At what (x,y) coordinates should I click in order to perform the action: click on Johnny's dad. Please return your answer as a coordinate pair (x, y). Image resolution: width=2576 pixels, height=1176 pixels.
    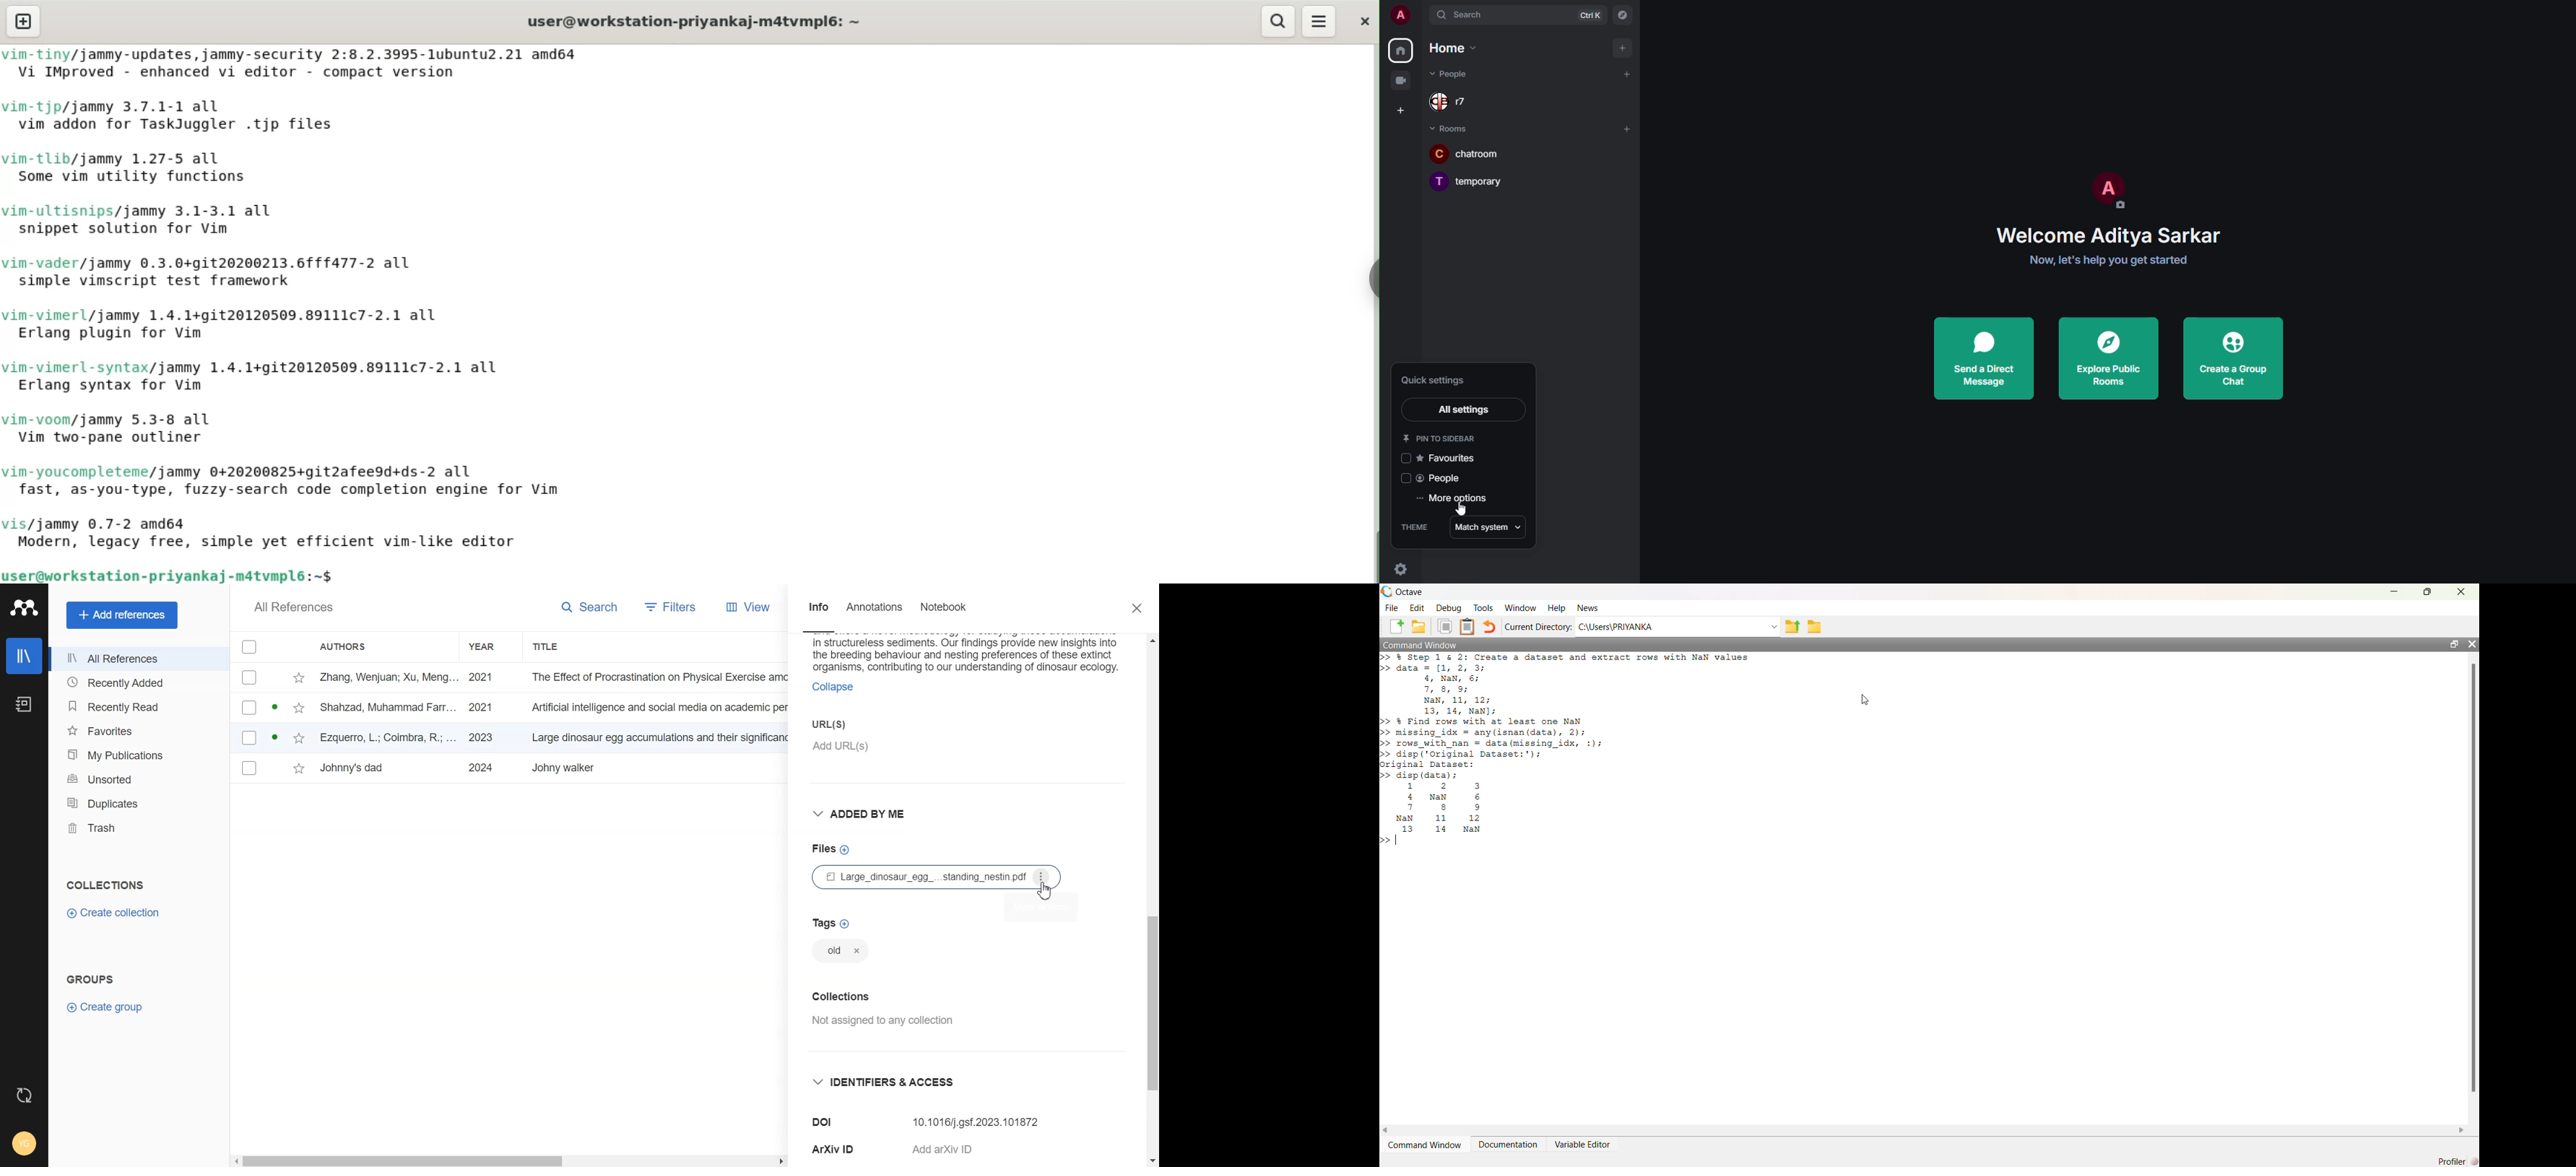
    Looking at the image, I should click on (363, 768).